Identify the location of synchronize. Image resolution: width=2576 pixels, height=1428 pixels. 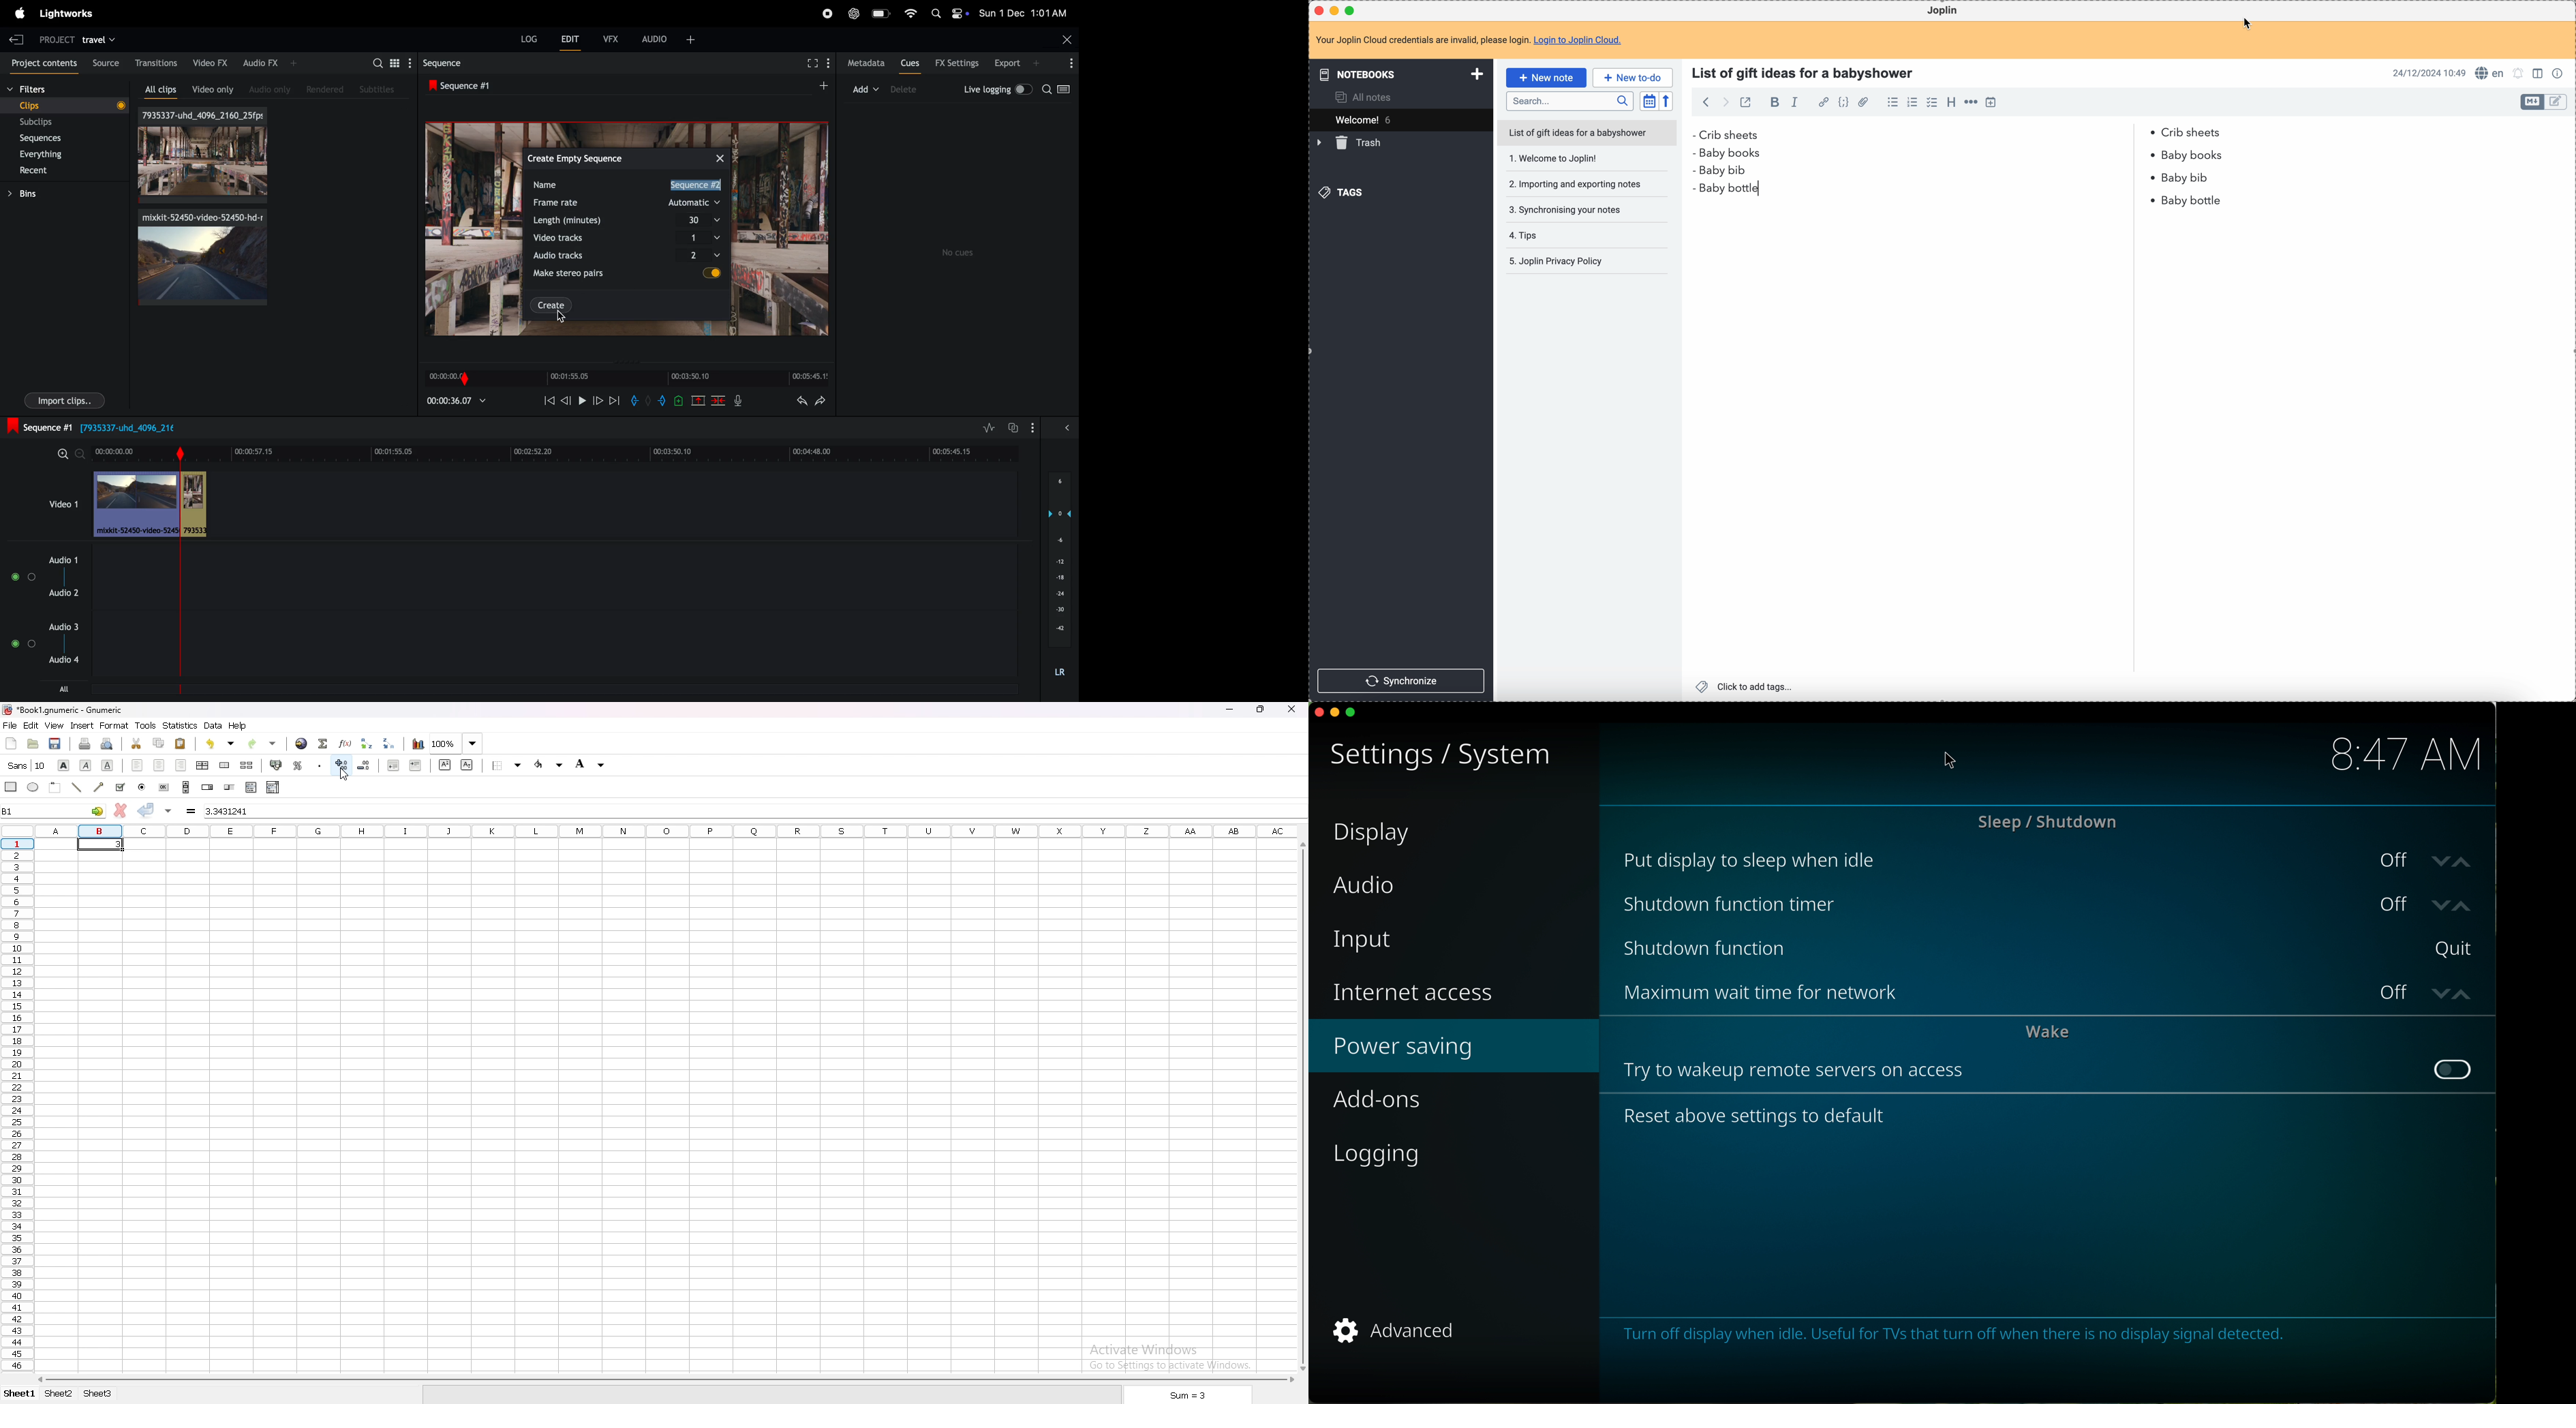
(1403, 680).